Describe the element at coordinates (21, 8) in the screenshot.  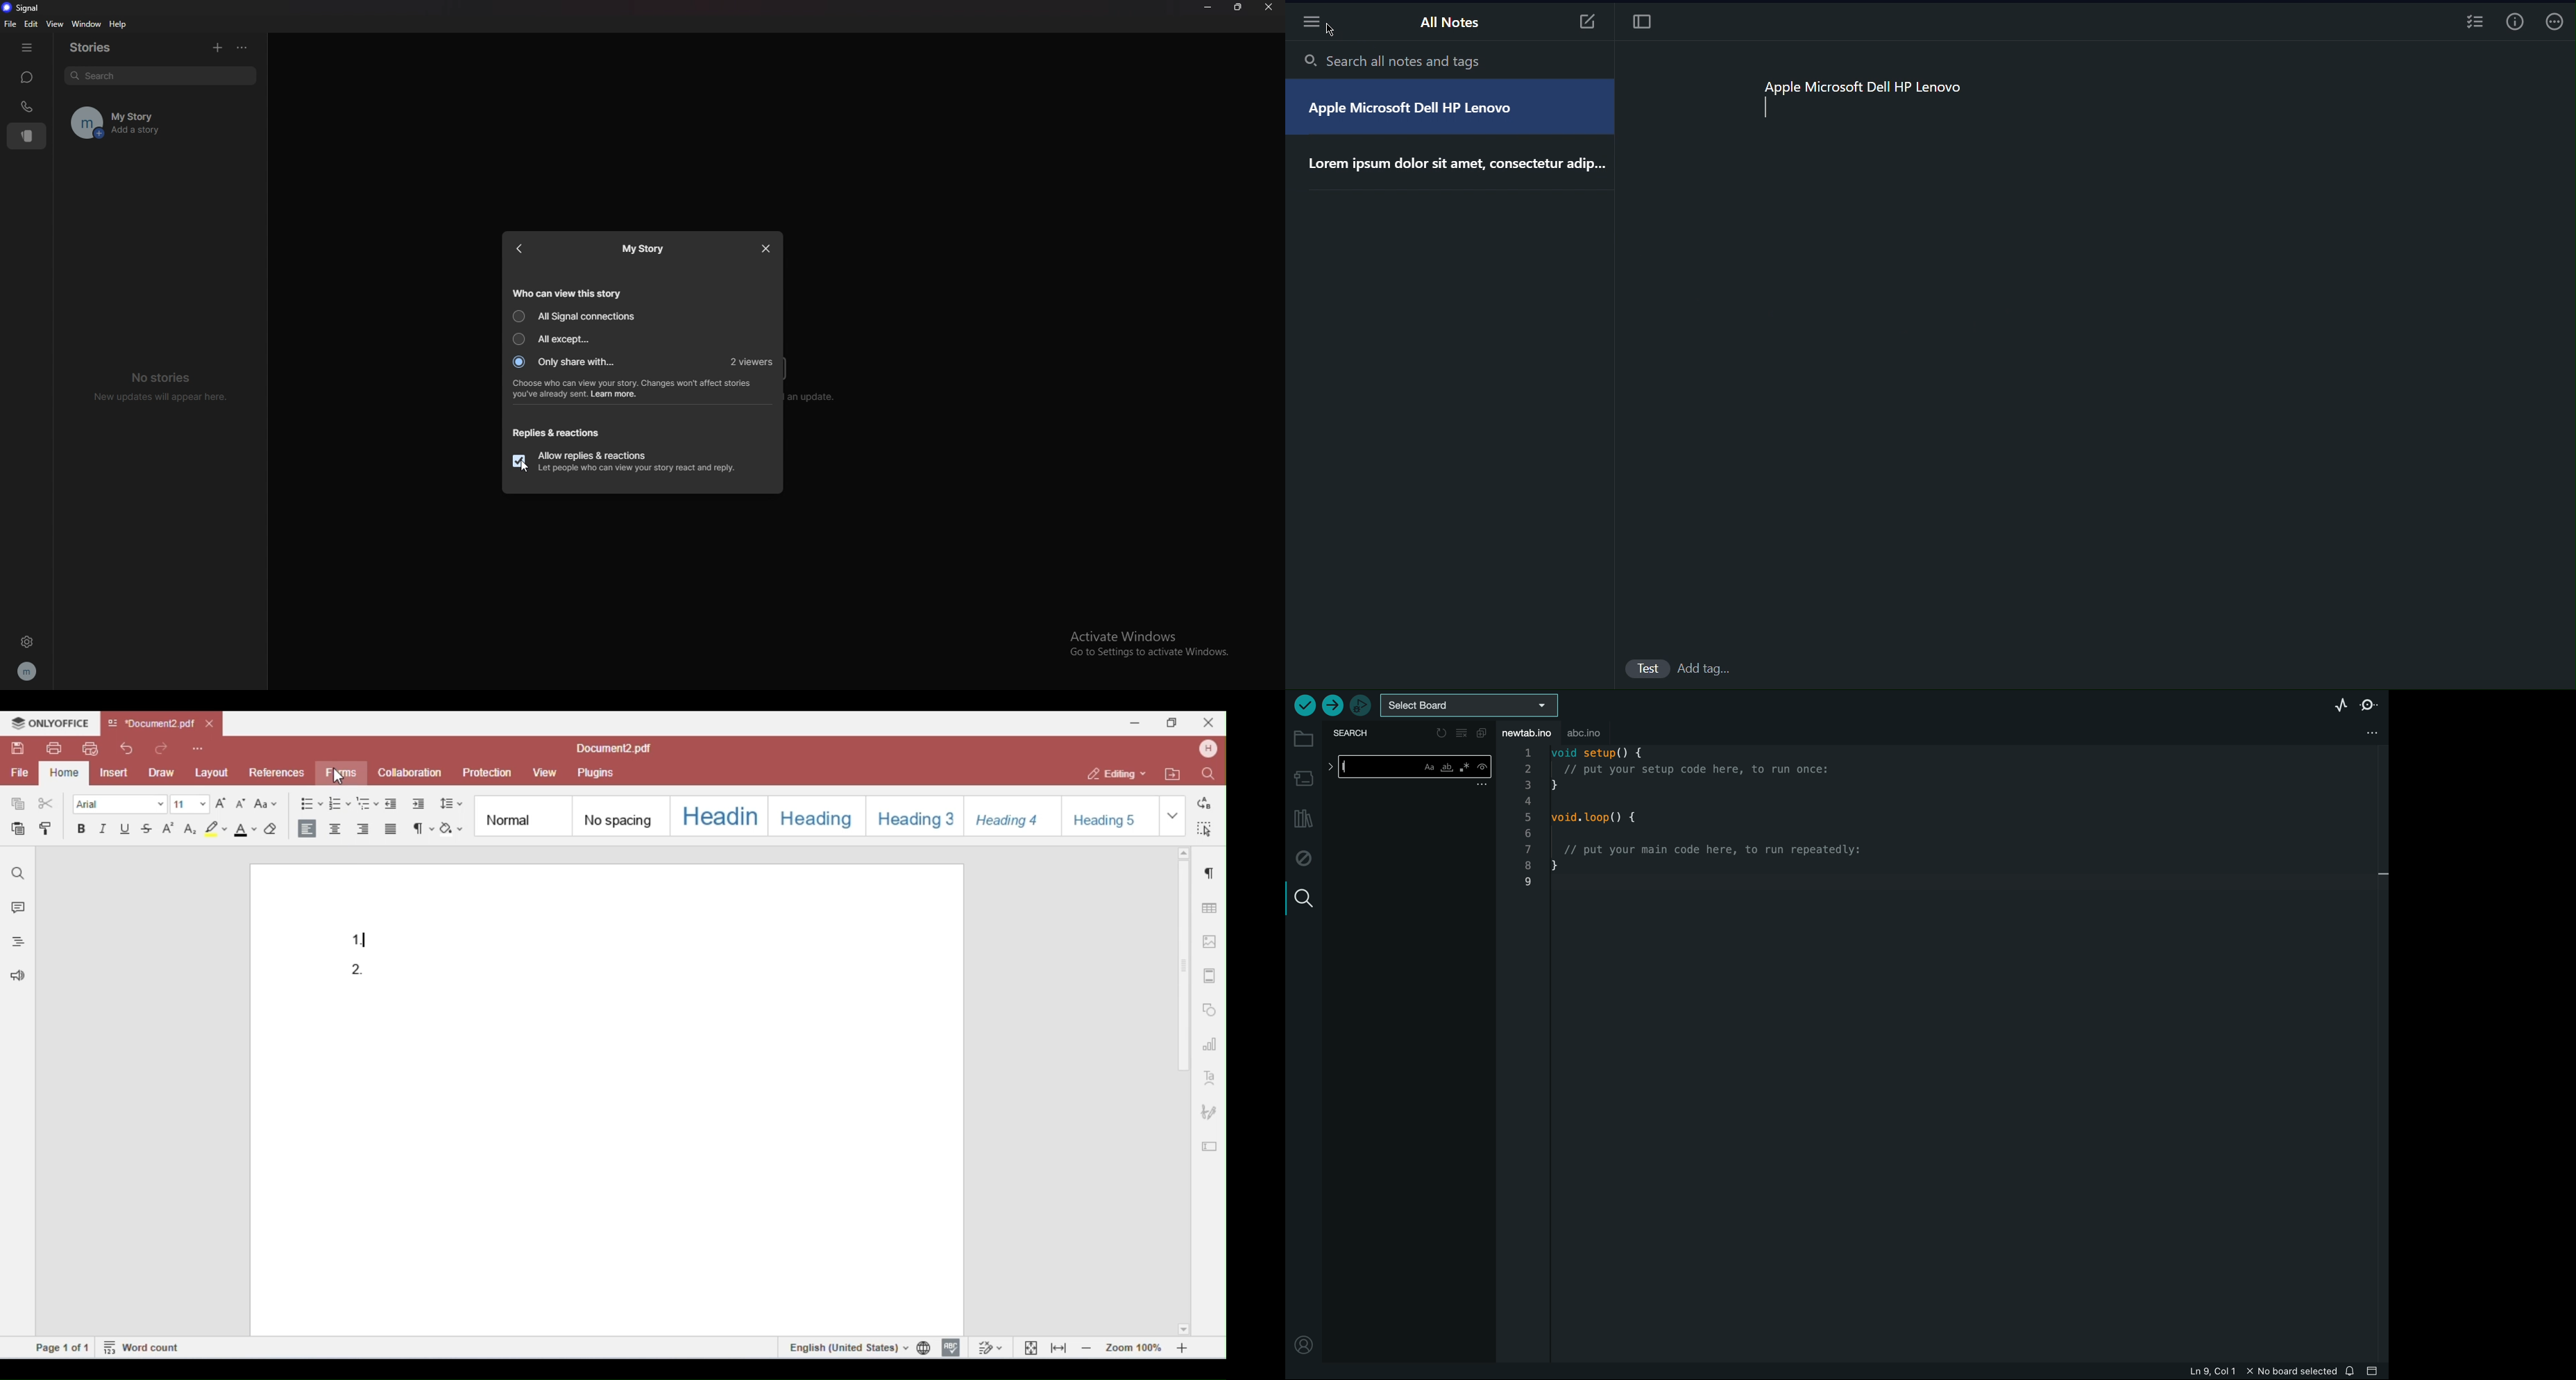
I see `signal` at that location.